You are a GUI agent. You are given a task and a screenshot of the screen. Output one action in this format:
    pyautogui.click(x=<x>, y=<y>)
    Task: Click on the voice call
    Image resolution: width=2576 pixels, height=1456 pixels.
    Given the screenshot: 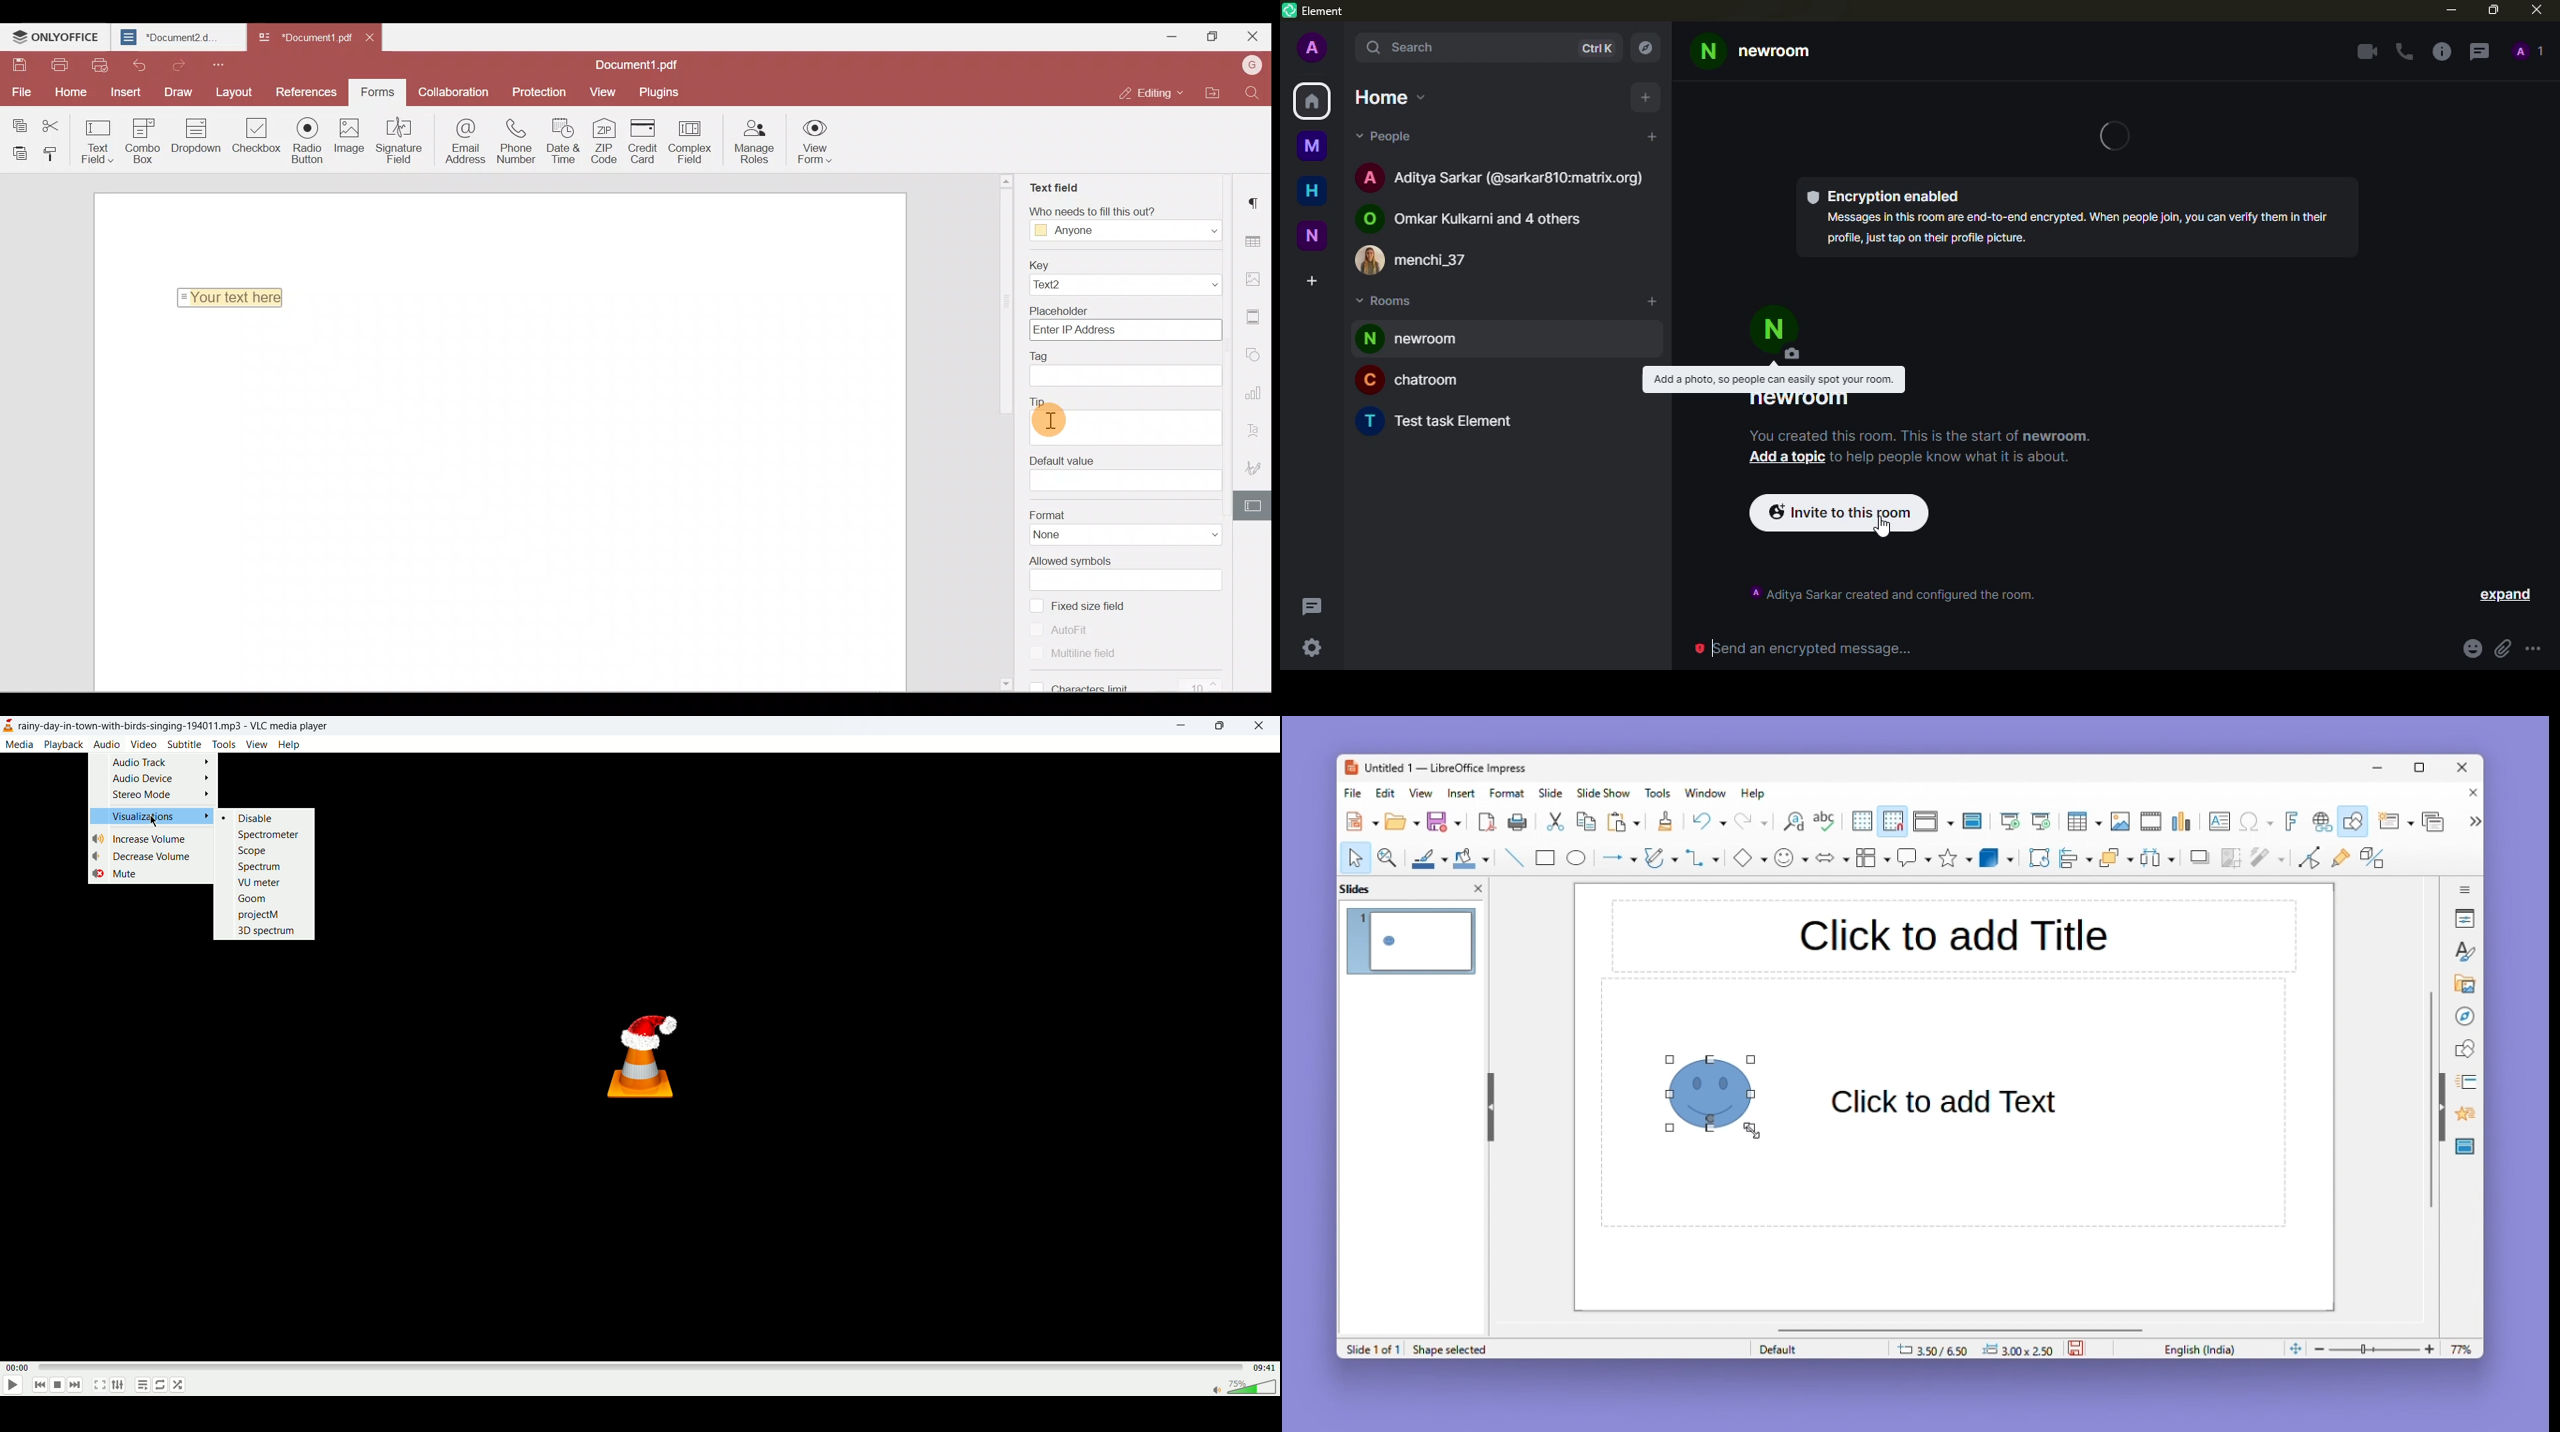 What is the action you would take?
    pyautogui.click(x=2403, y=52)
    